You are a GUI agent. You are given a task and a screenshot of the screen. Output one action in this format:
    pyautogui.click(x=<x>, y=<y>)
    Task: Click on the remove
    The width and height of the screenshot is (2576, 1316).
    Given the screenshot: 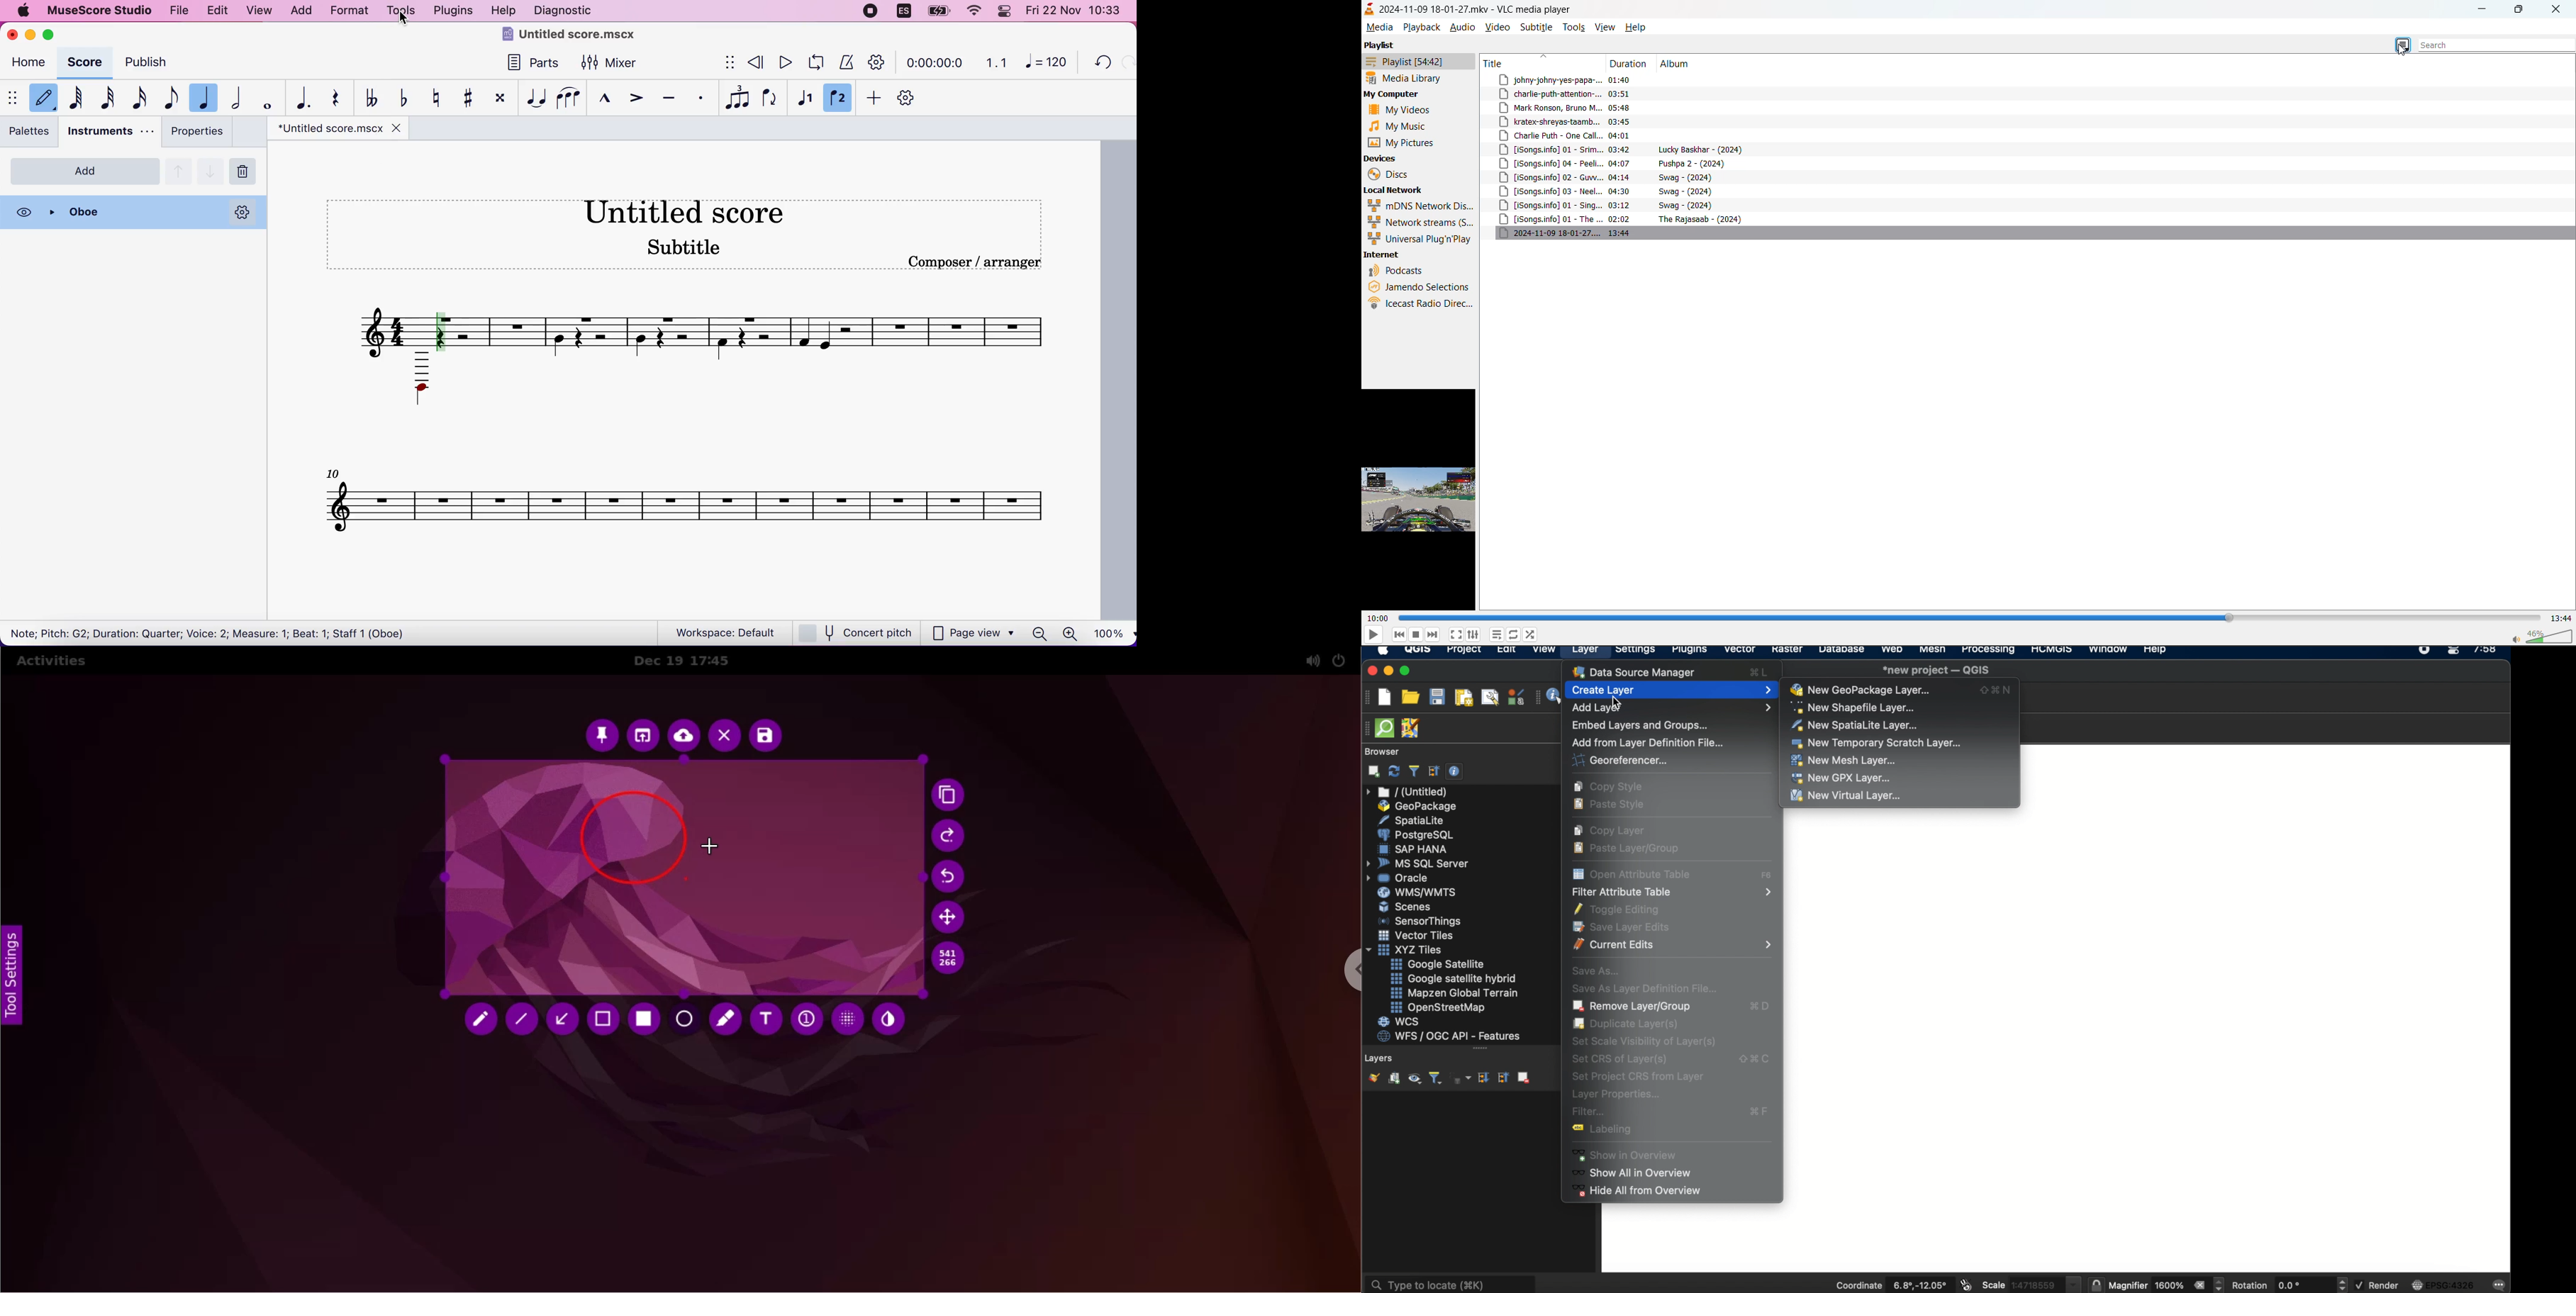 What is the action you would take?
    pyautogui.click(x=246, y=170)
    